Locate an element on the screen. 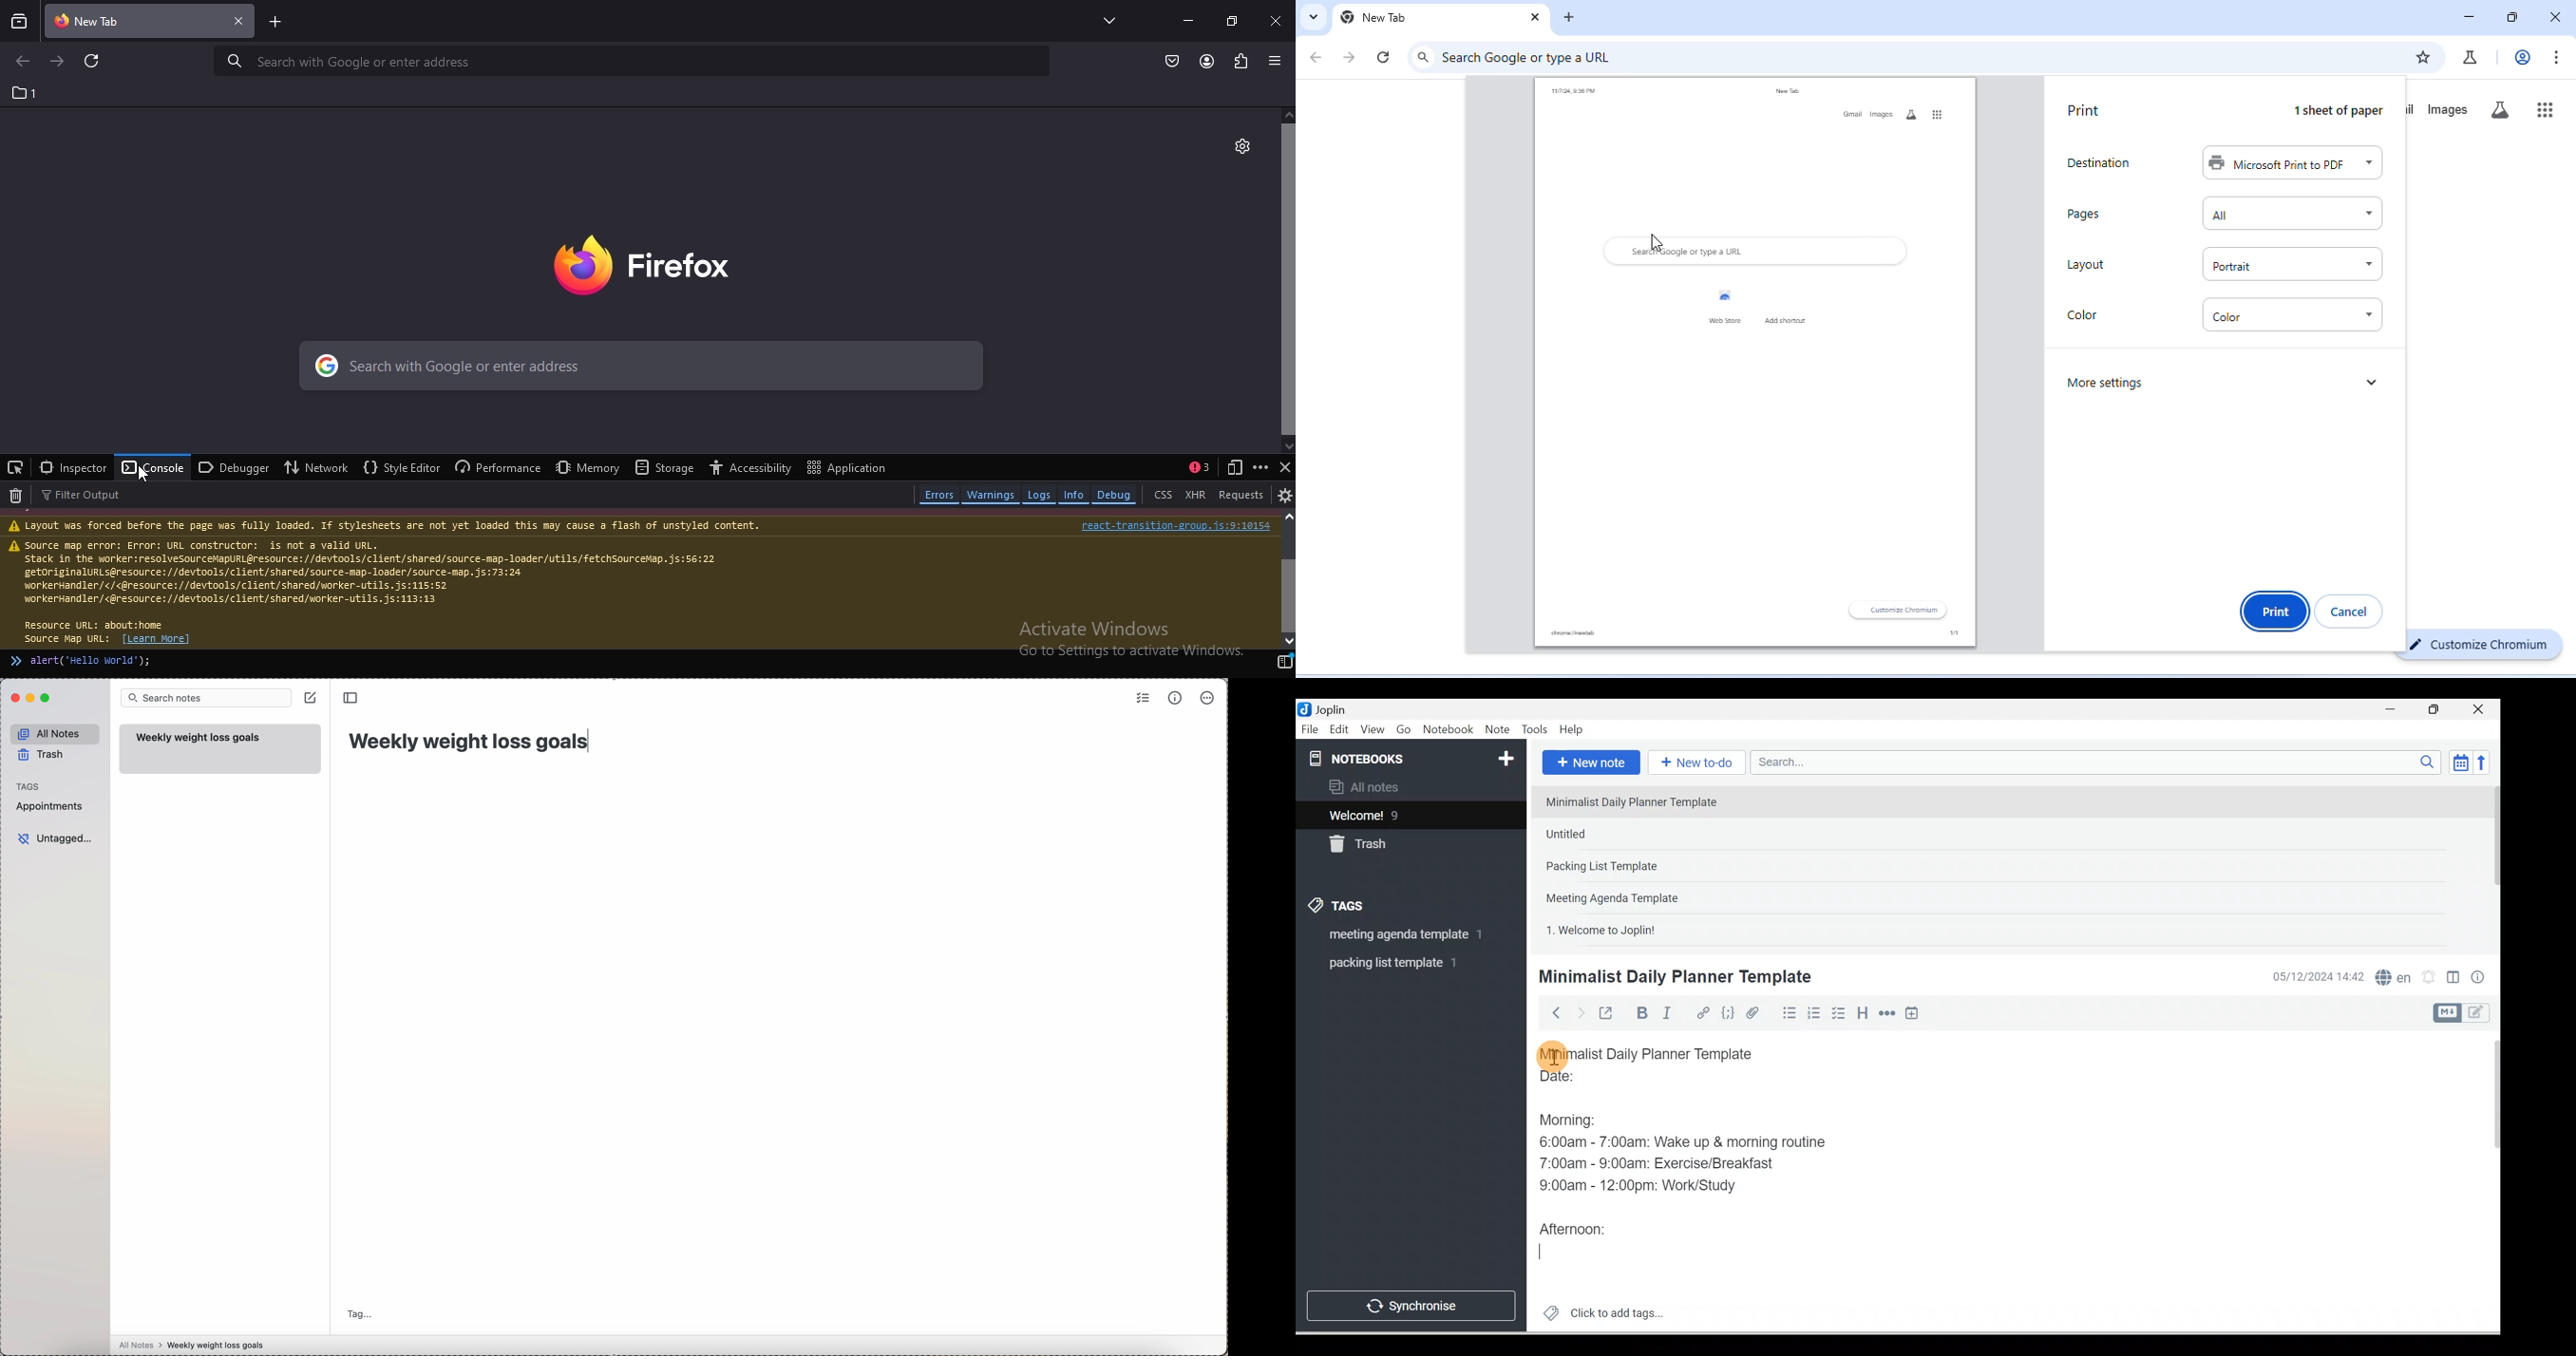 Image resolution: width=2576 pixels, height=1372 pixels. Tag 1 is located at coordinates (1394, 935).